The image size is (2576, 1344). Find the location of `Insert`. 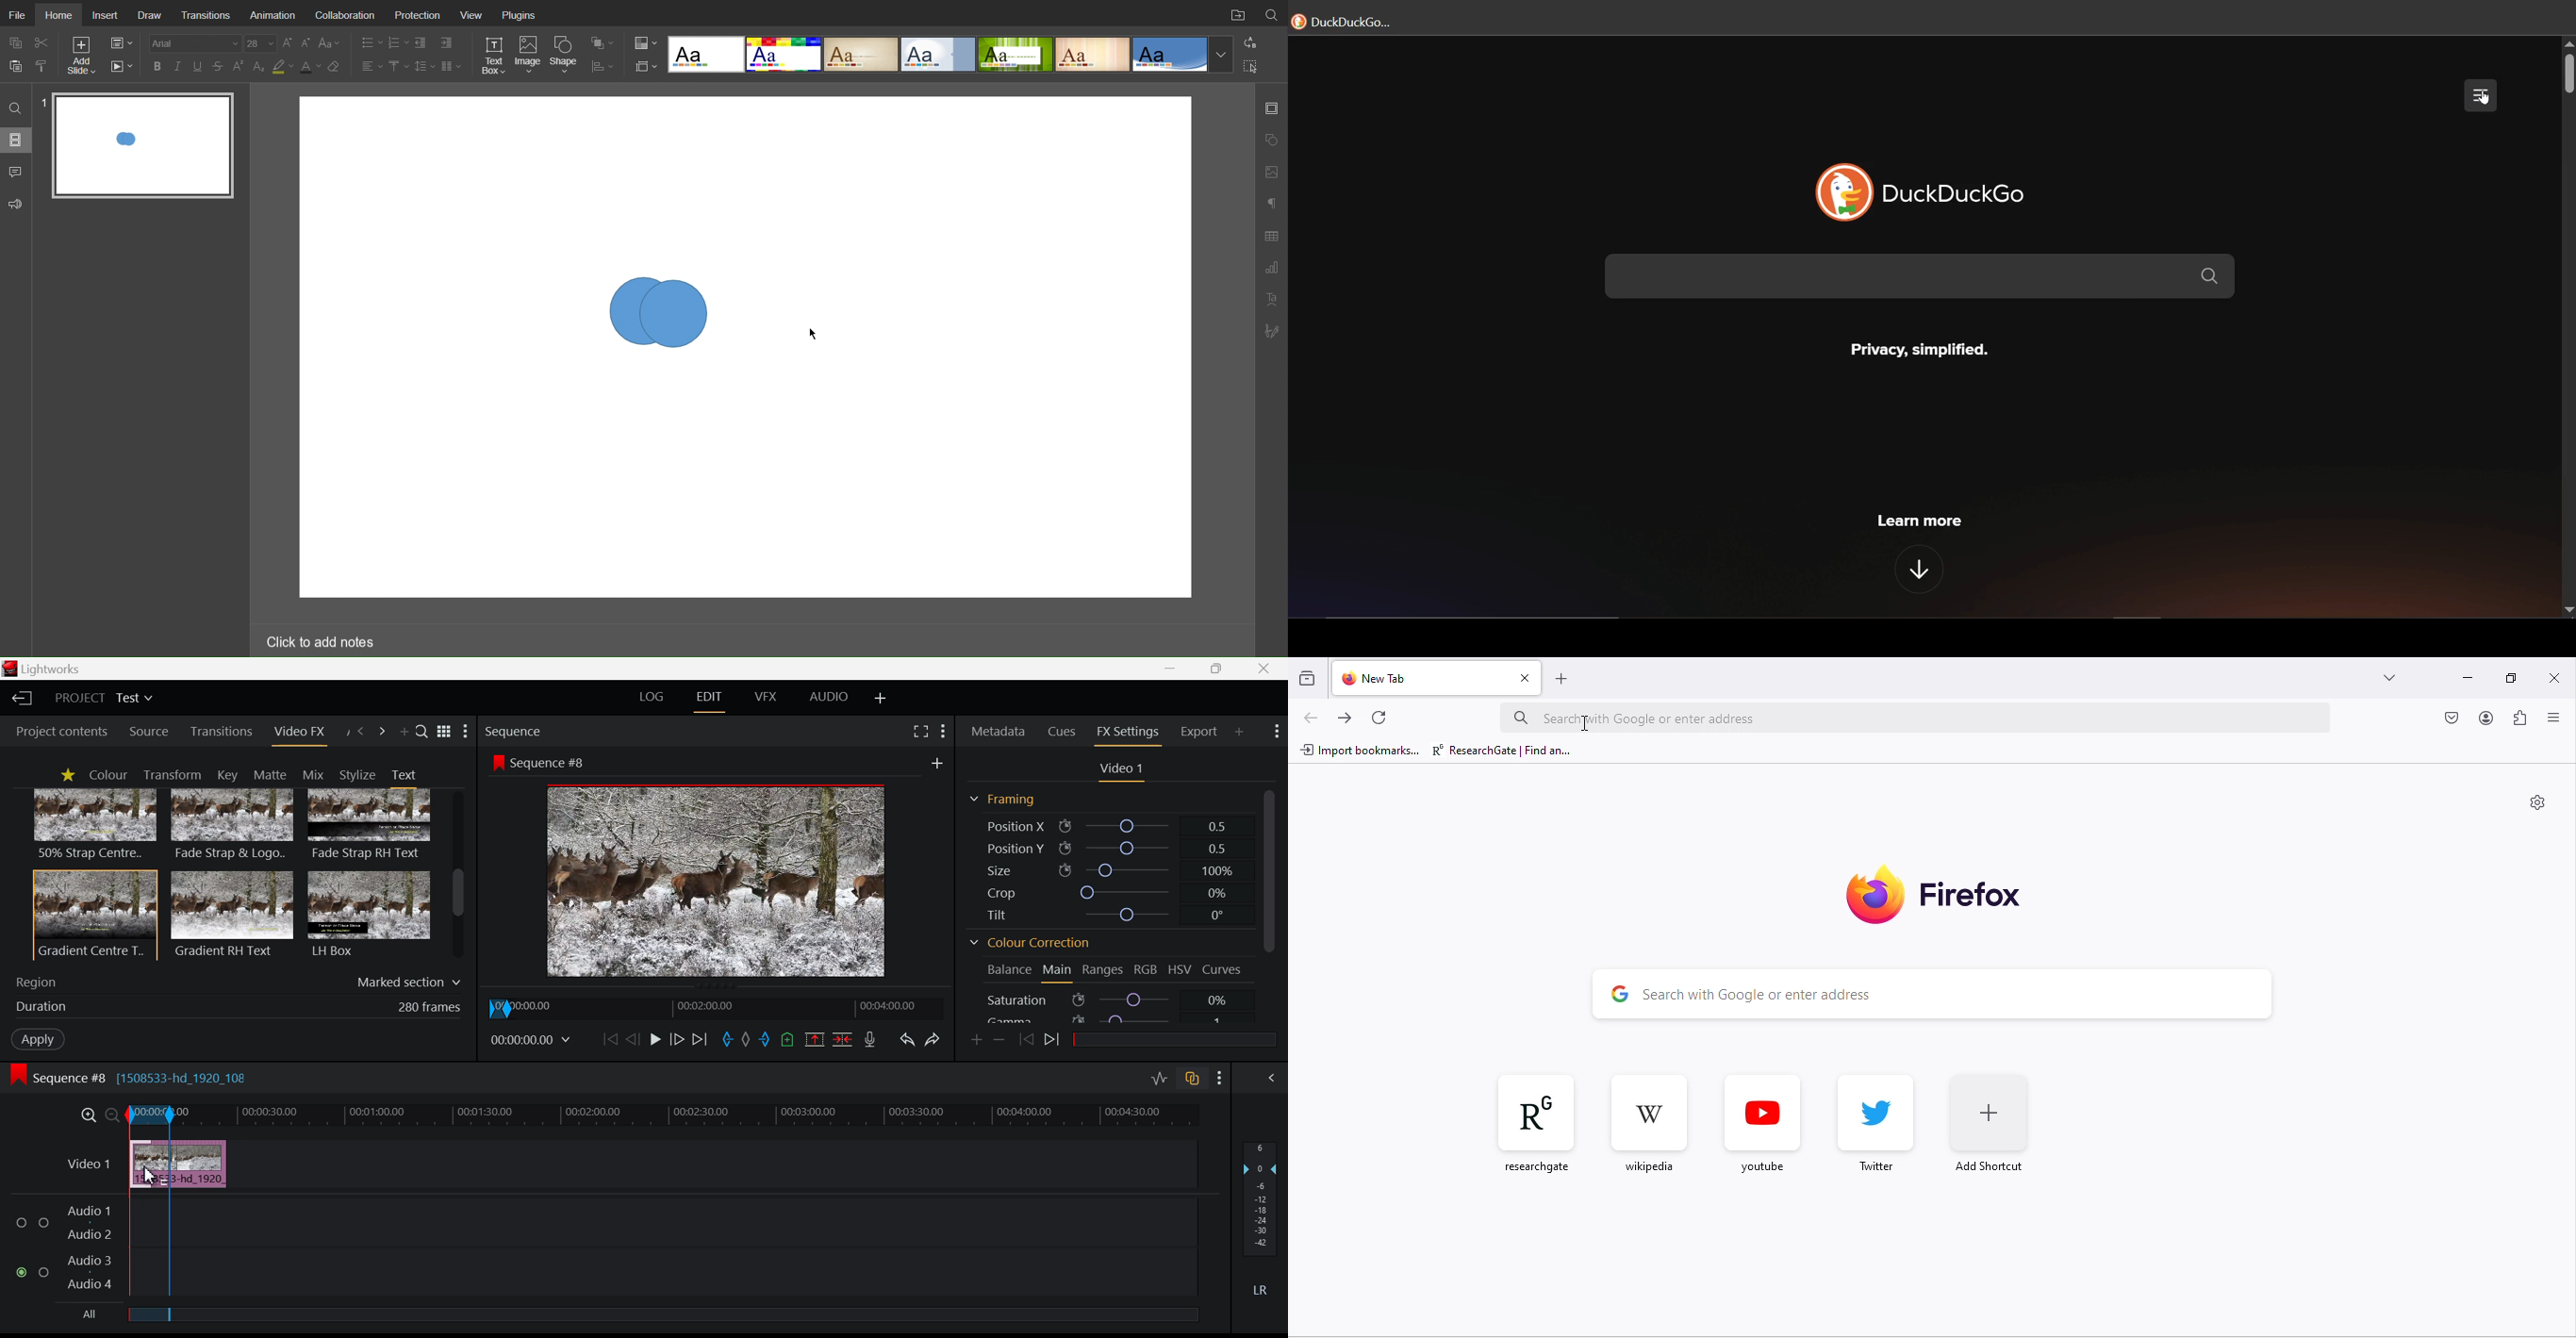

Insert is located at coordinates (107, 15).